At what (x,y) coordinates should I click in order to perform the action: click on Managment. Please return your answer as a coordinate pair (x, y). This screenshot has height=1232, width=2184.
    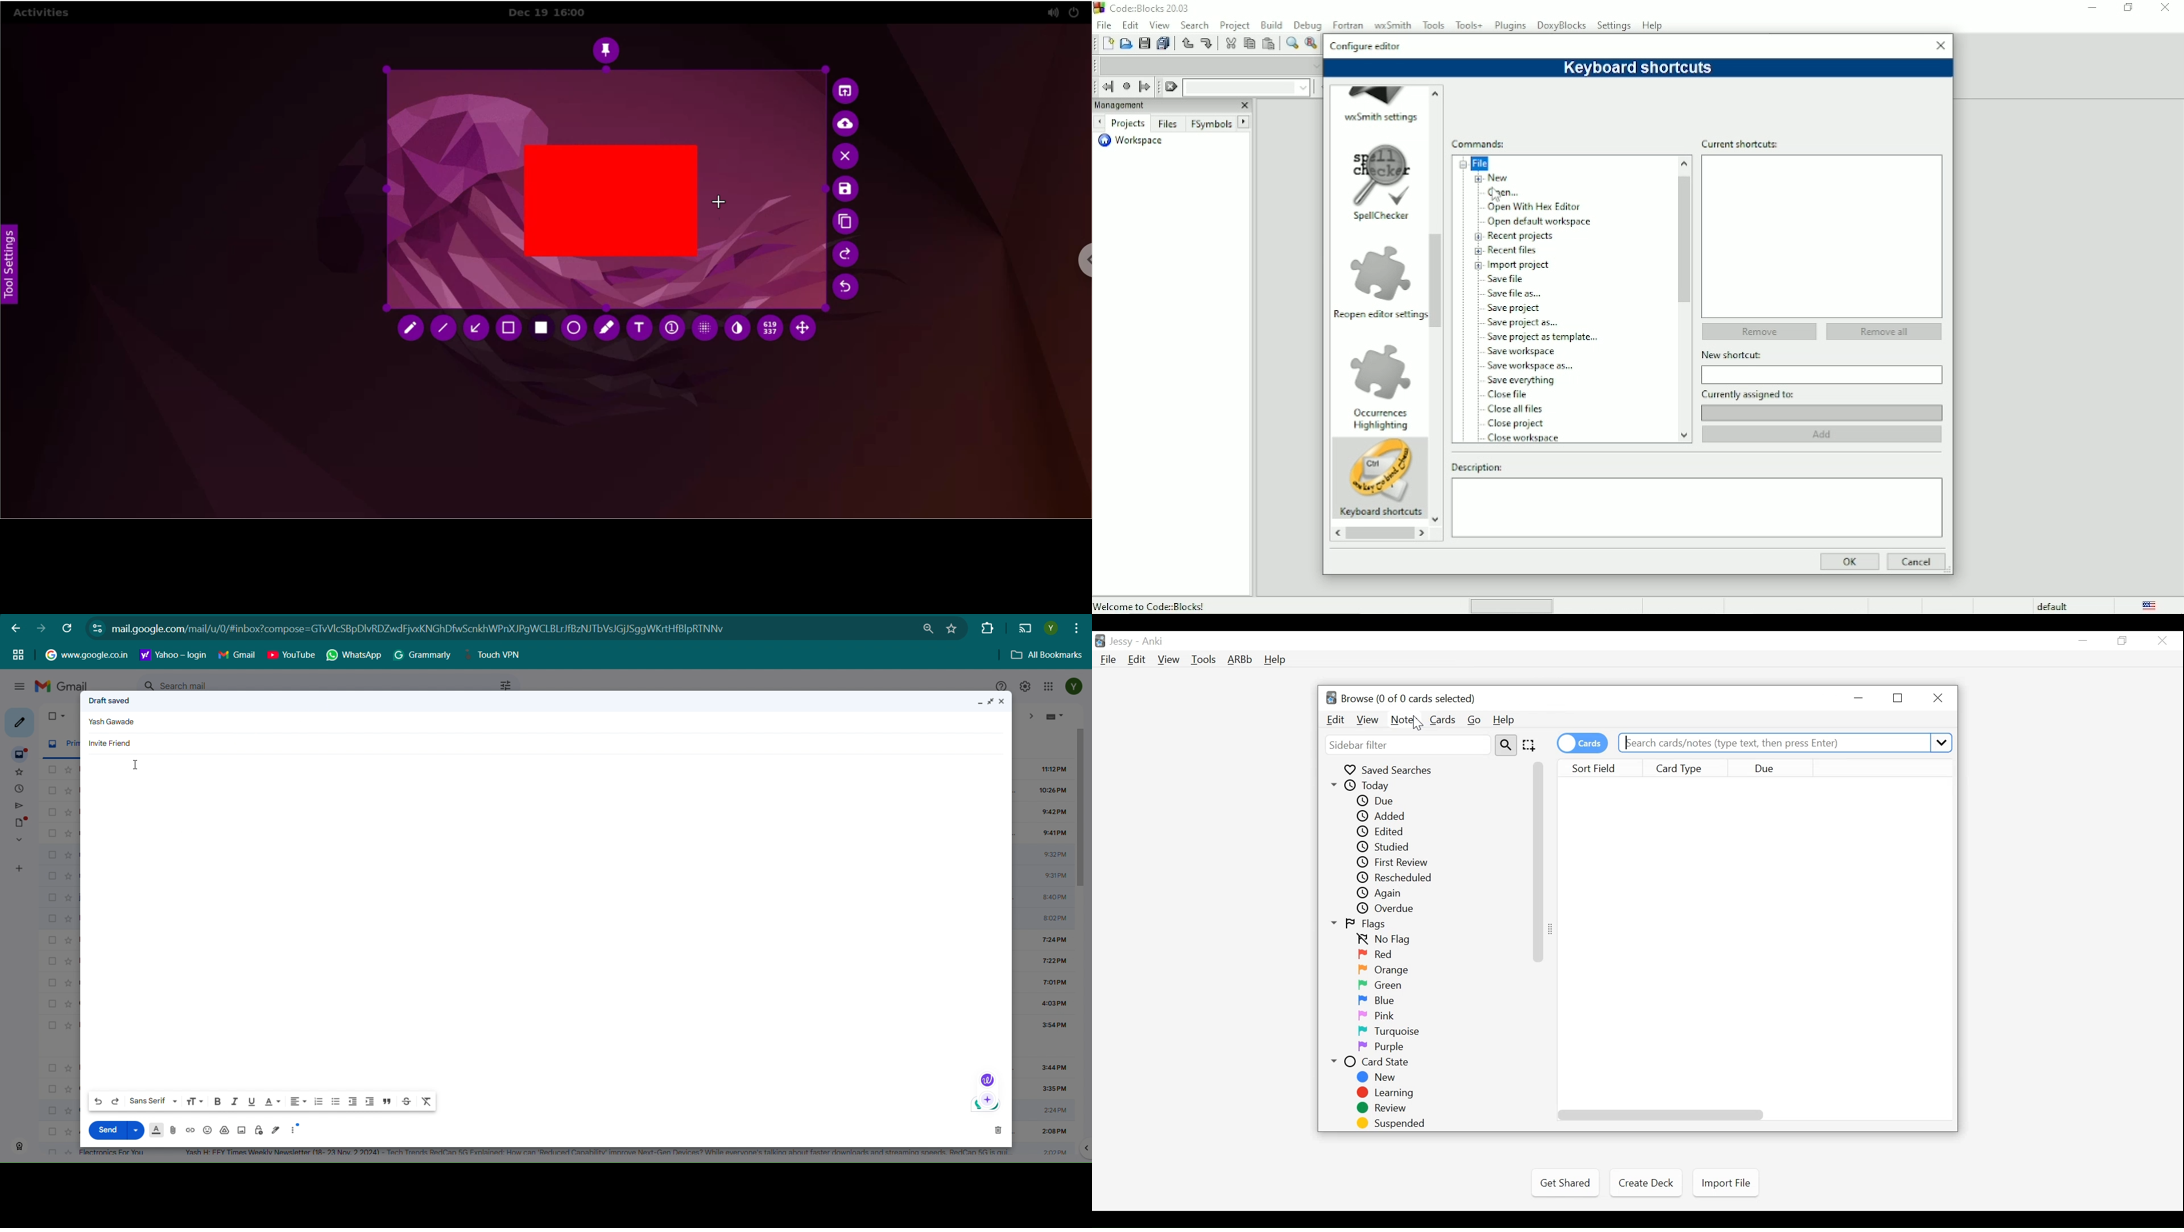
    Looking at the image, I should click on (1149, 105).